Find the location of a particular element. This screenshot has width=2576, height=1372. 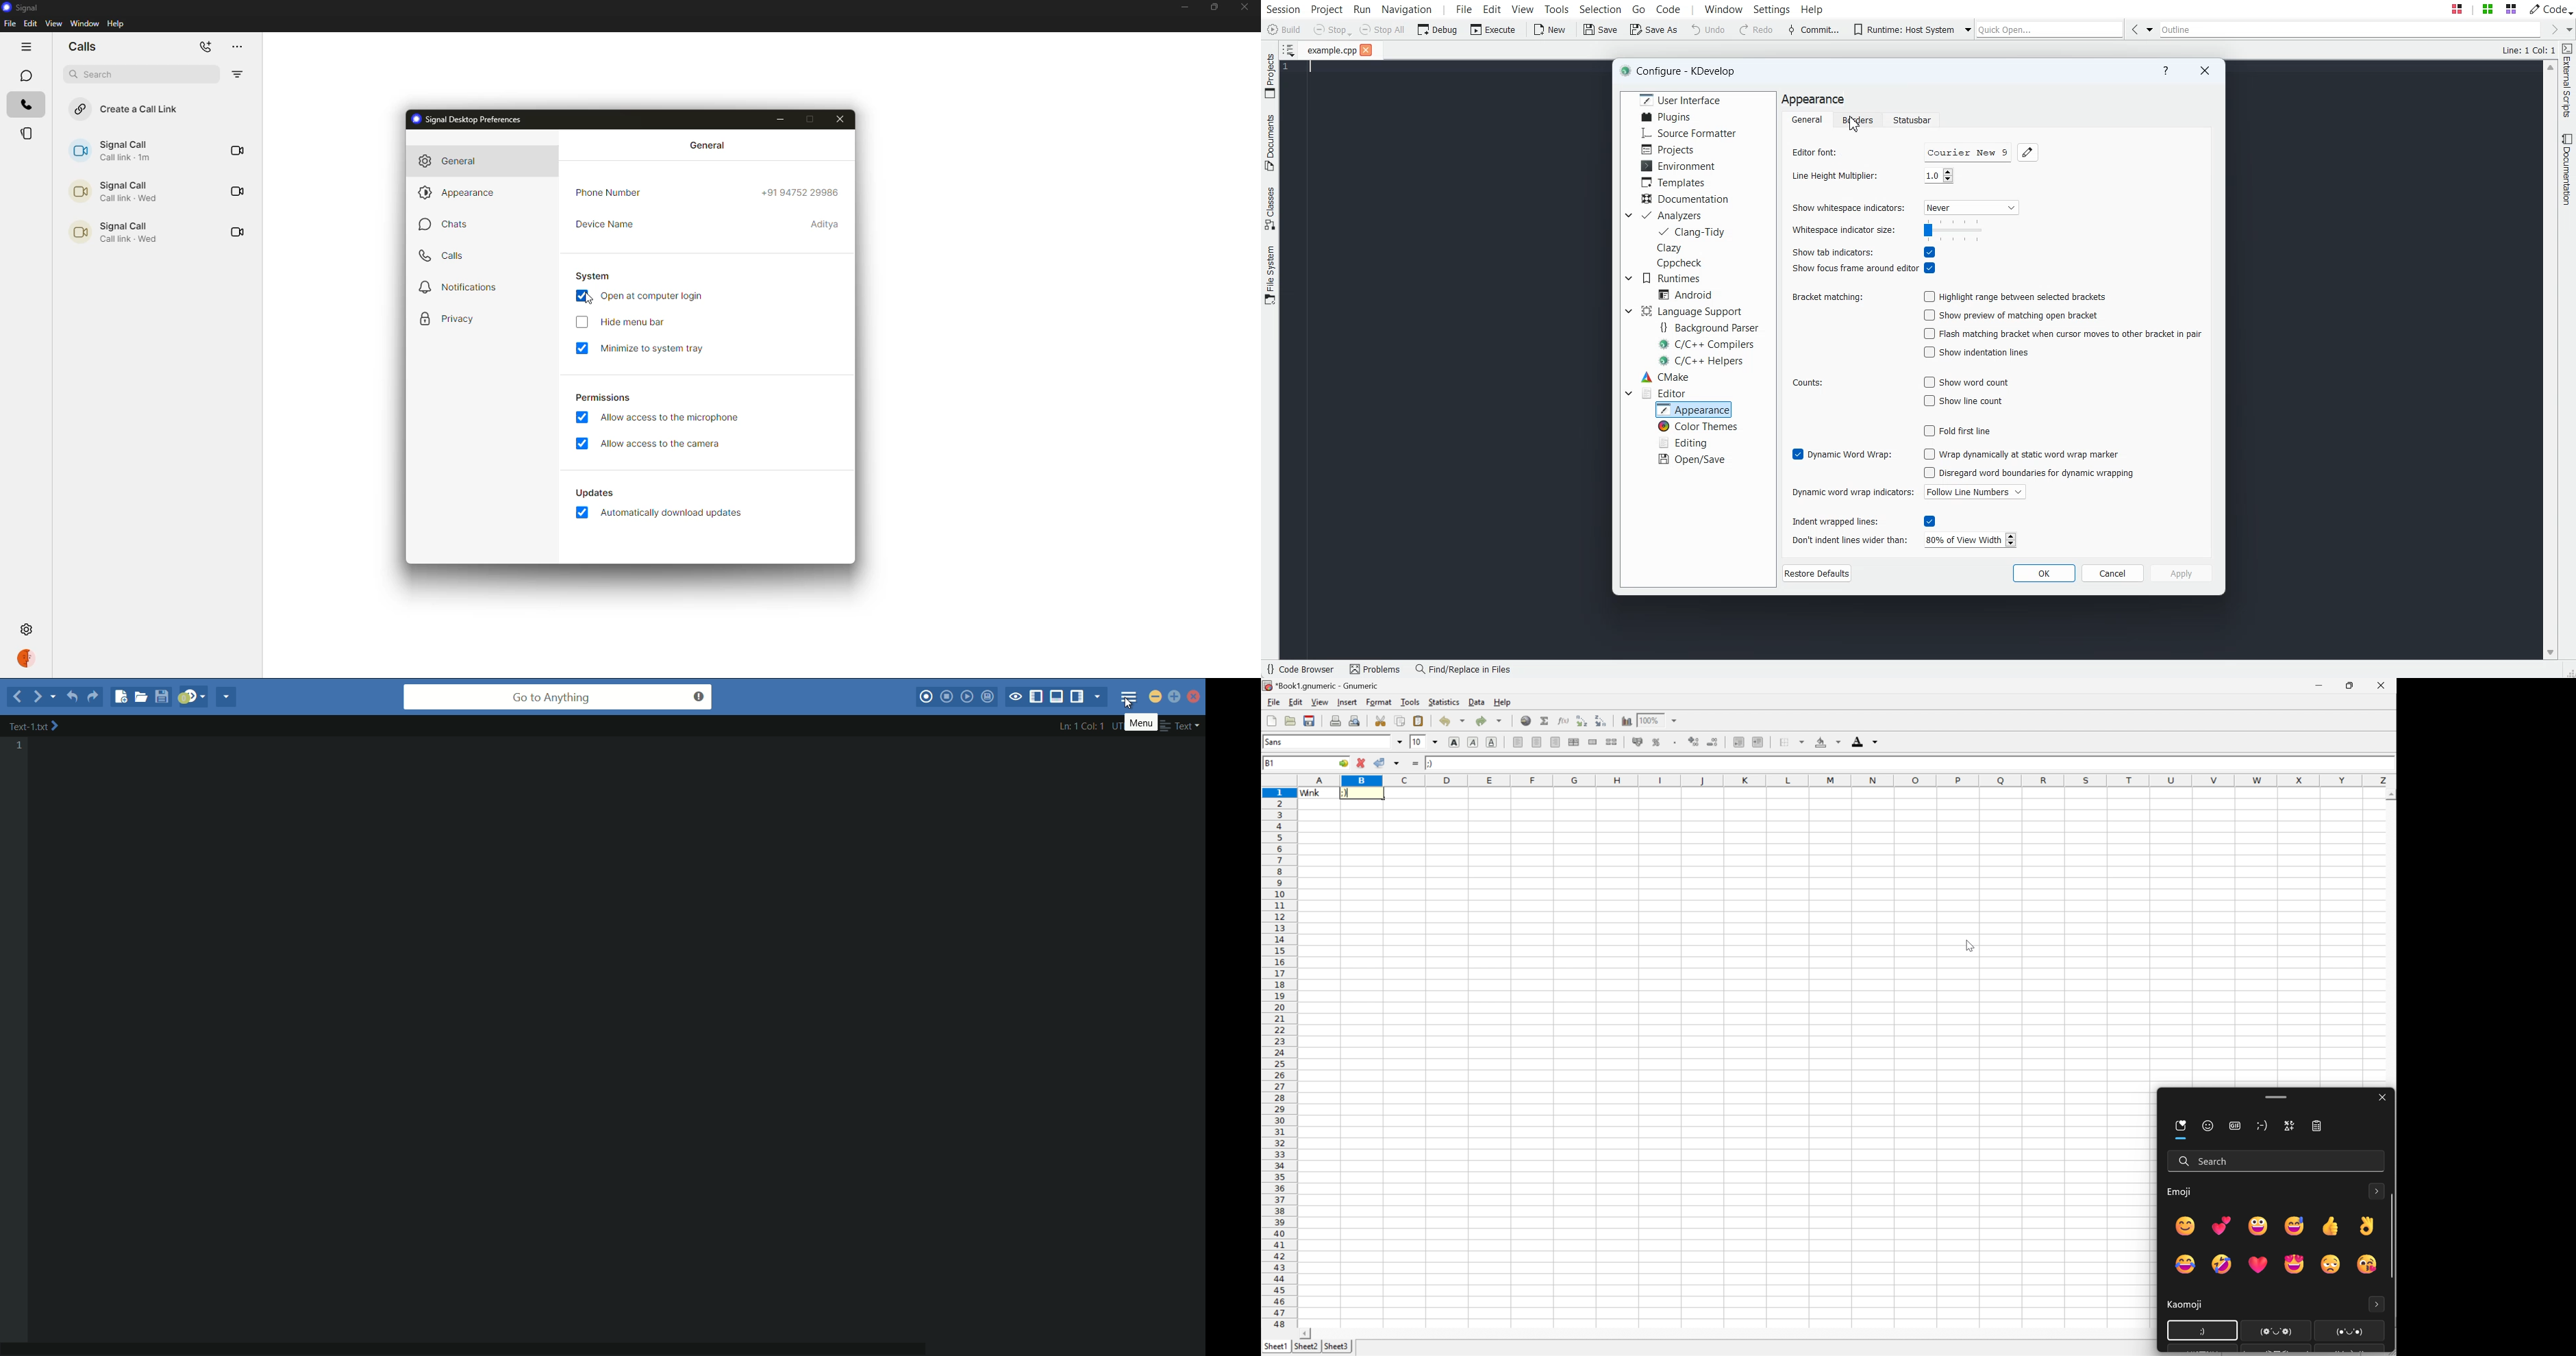

stop macros is located at coordinates (947, 698).